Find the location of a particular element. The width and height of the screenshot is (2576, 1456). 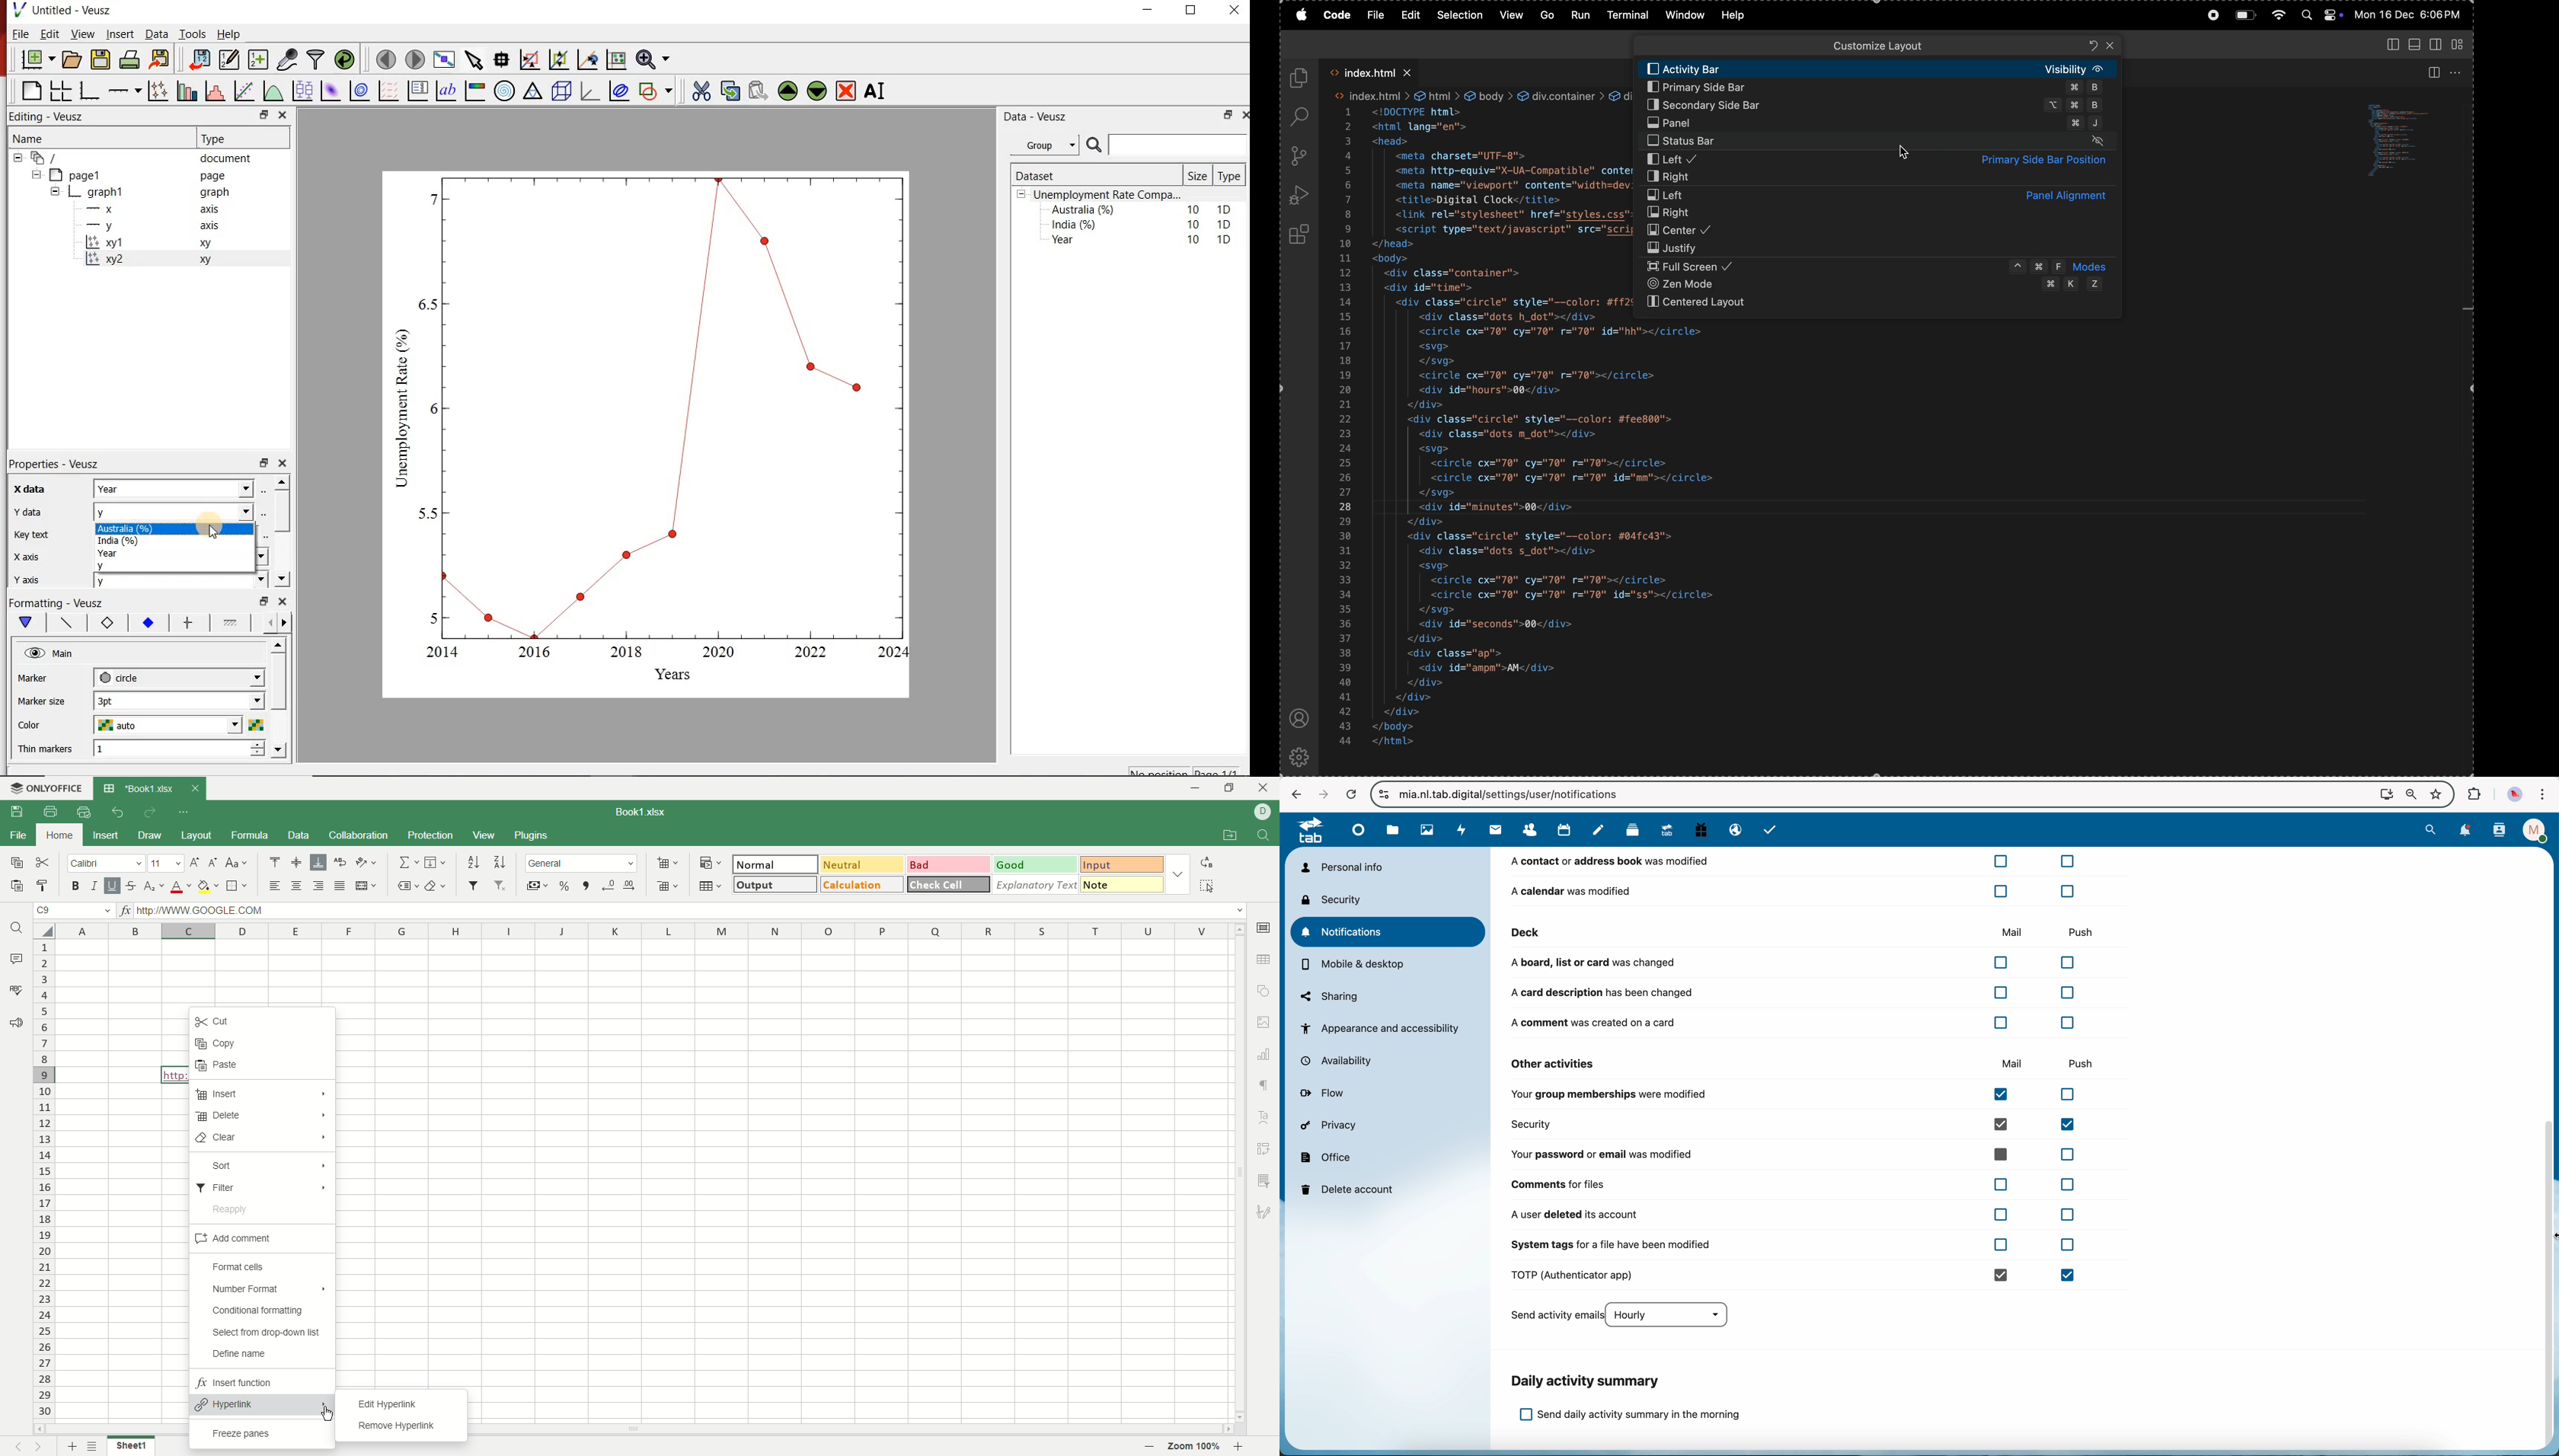

insert function is located at coordinates (249, 1383).